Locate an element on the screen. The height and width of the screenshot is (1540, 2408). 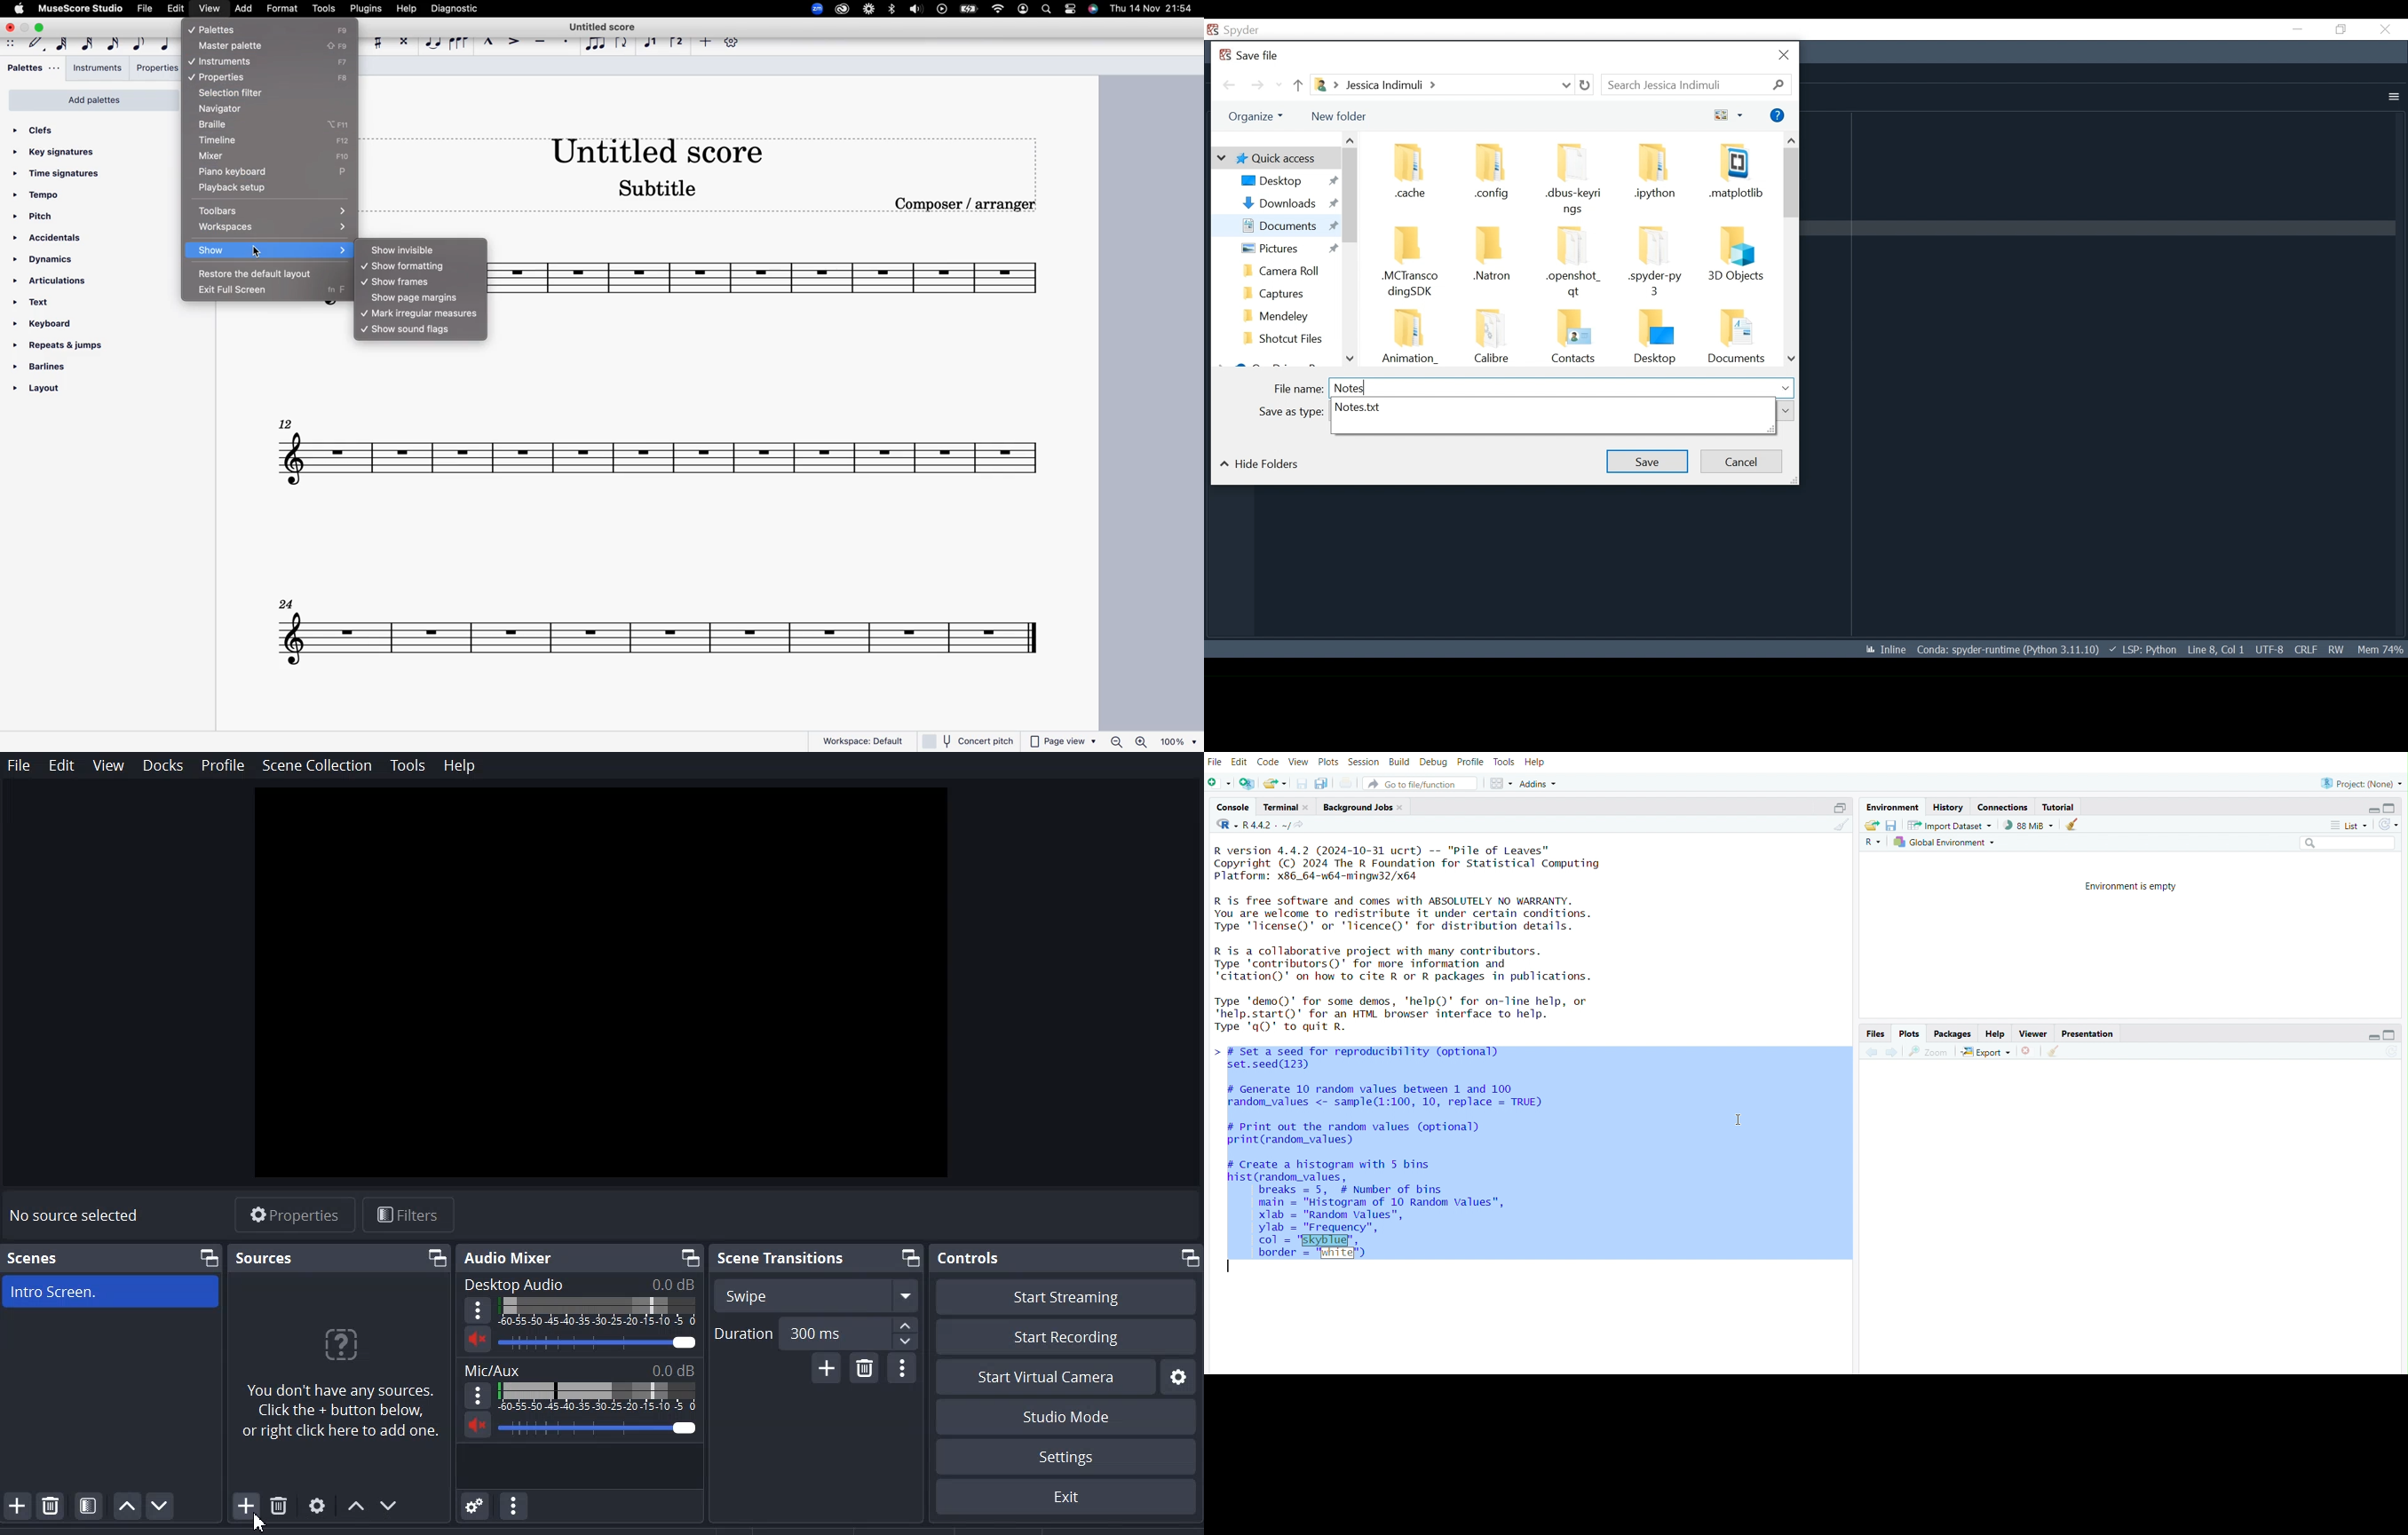
repeats & jumps is located at coordinates (63, 343).